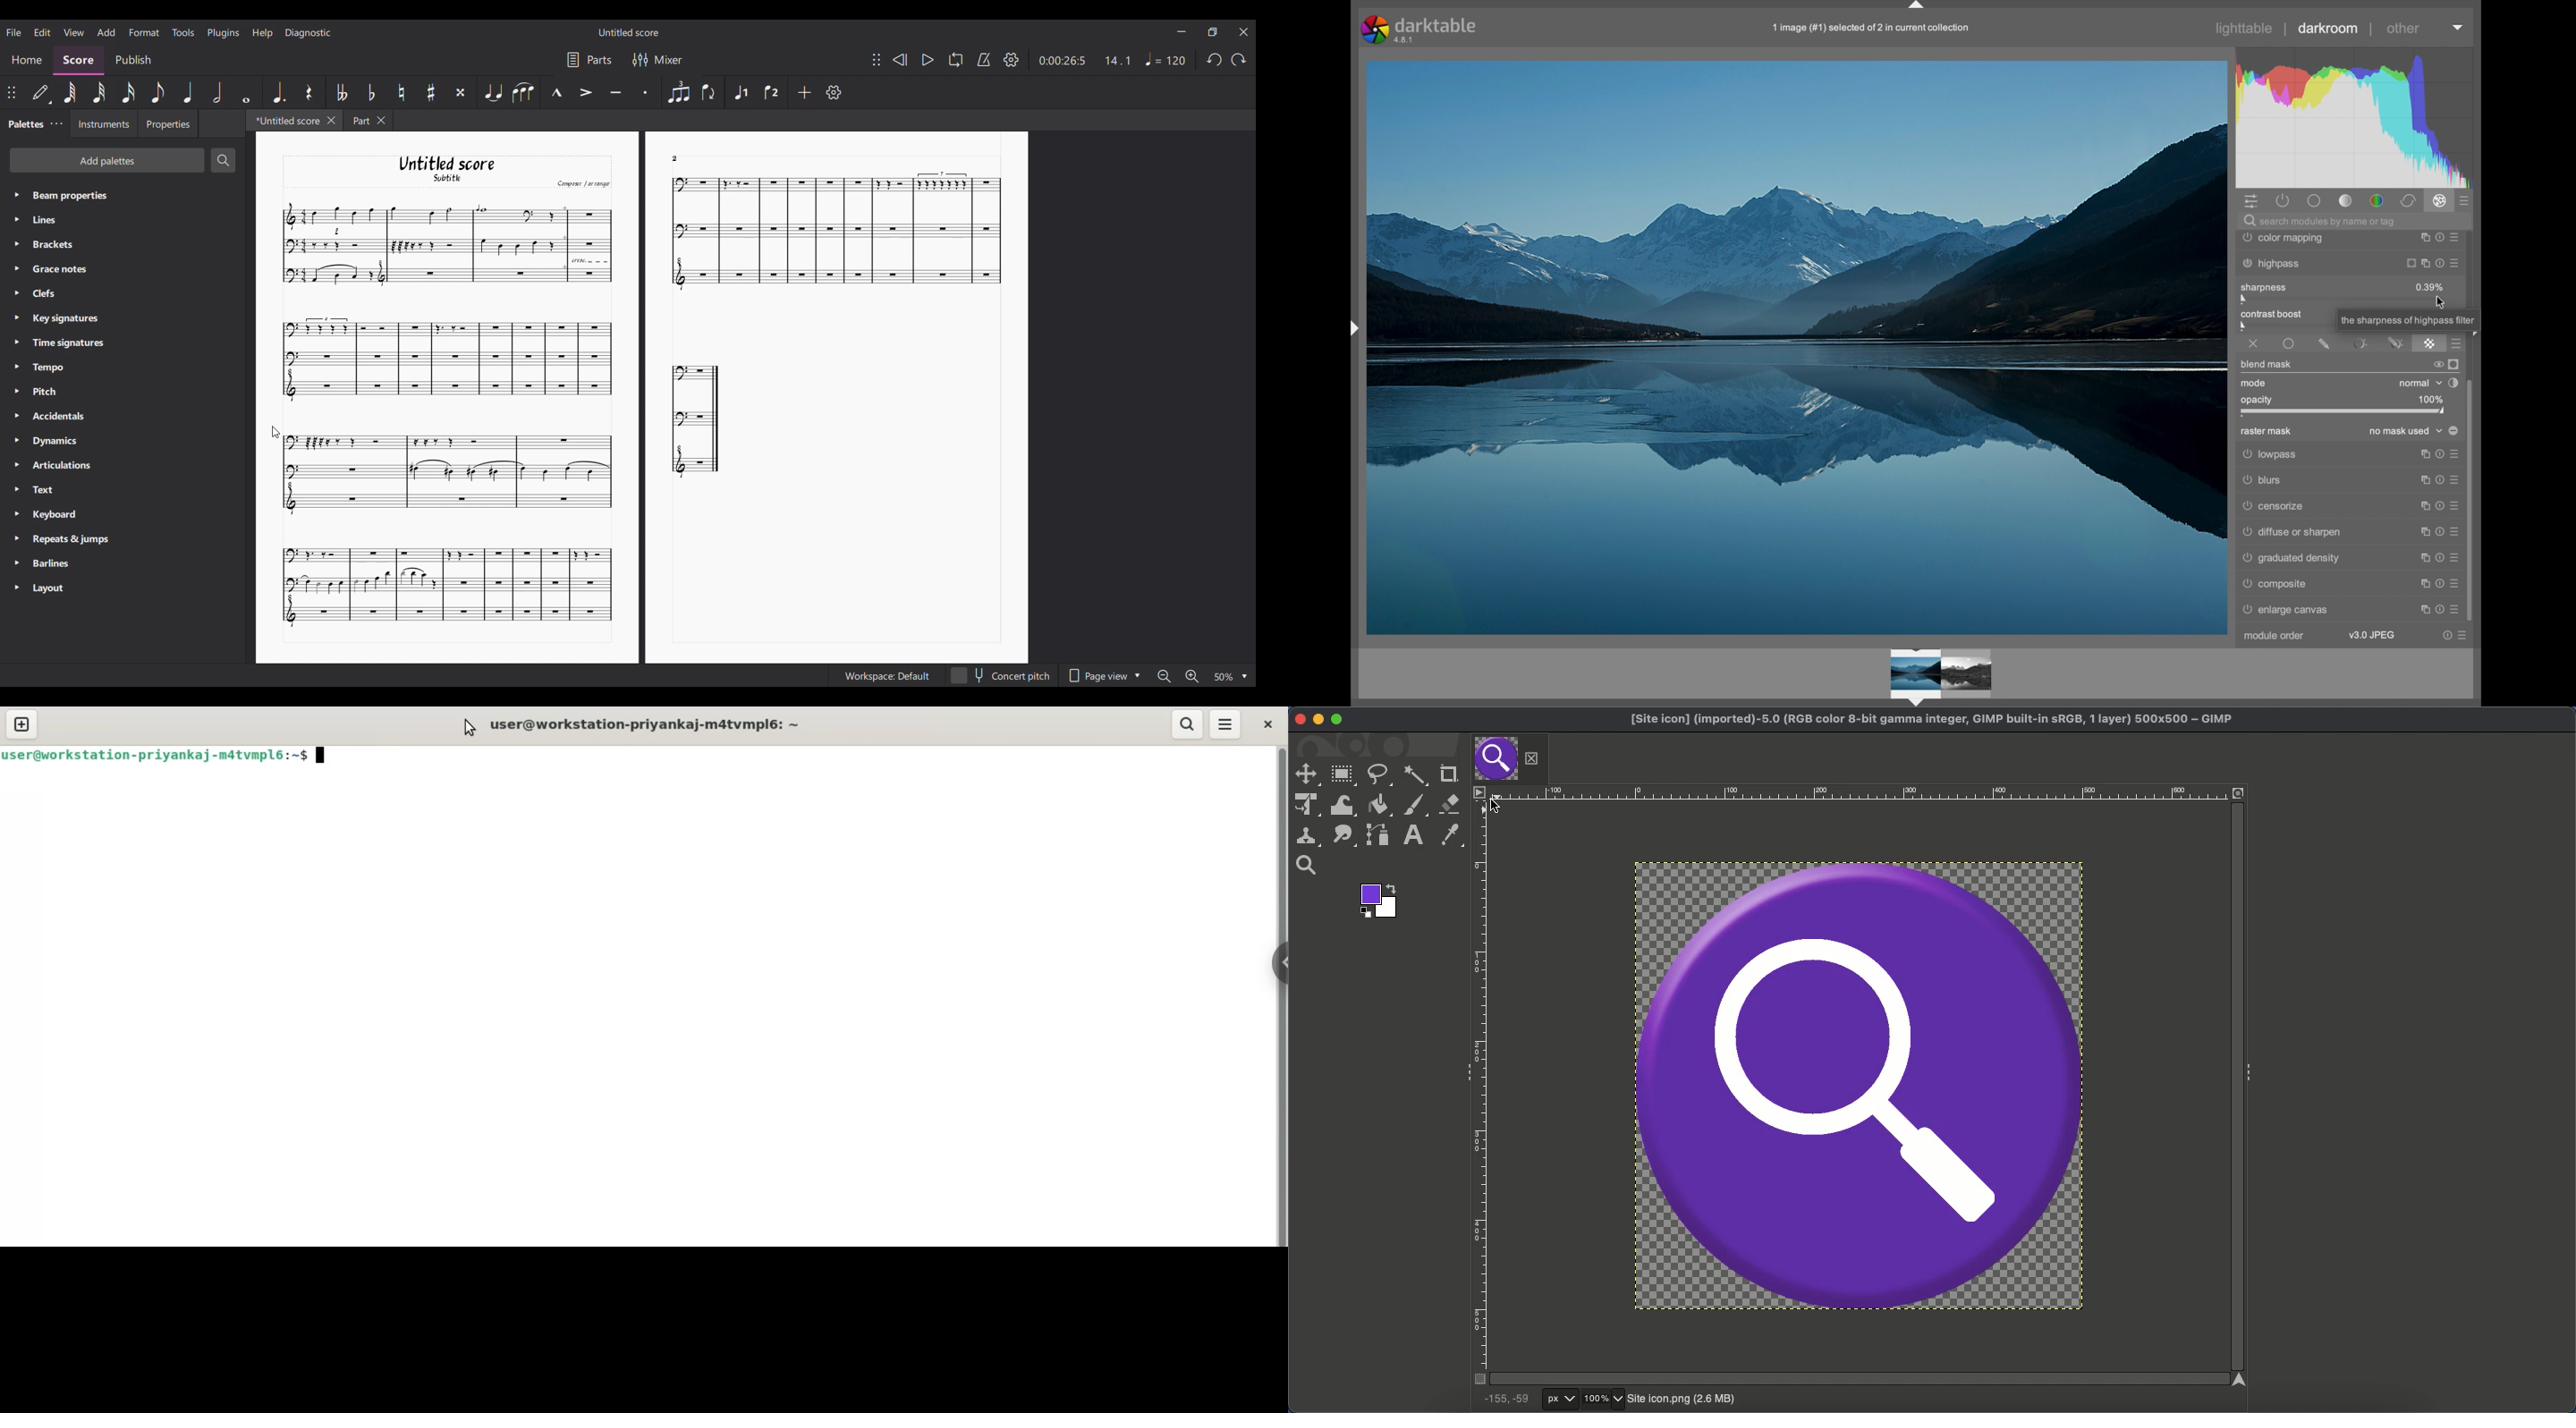 This screenshot has width=2576, height=1428. What do you see at coordinates (44, 394) in the screenshot?
I see `> Pitch` at bounding box center [44, 394].